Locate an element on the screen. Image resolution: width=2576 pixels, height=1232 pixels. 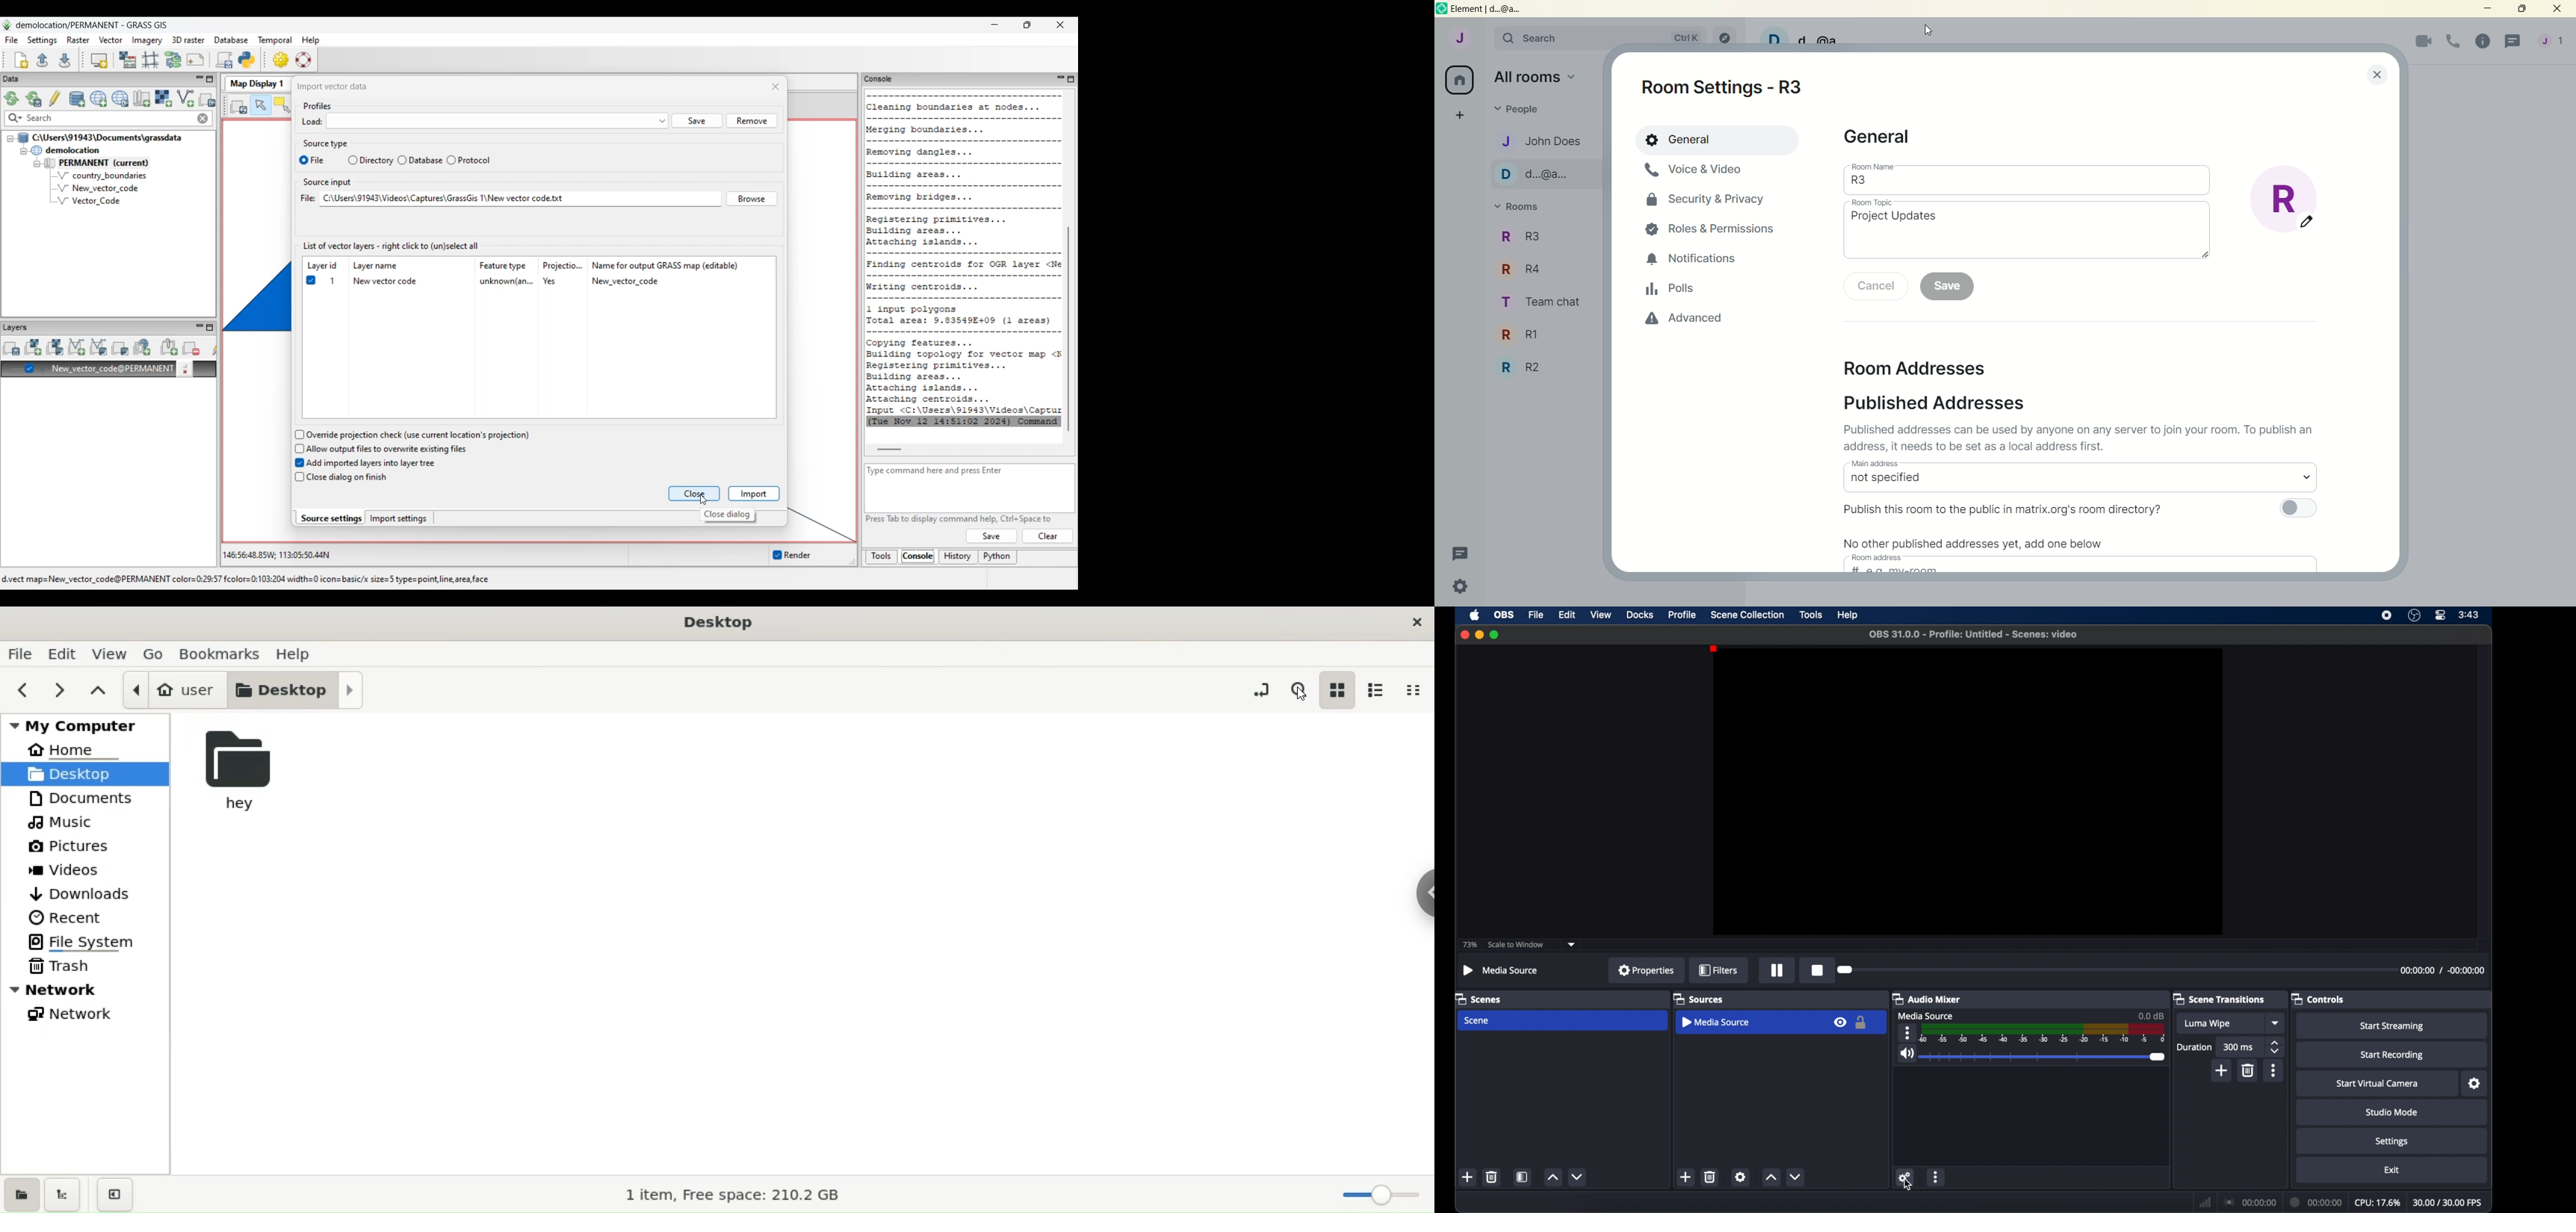
general is located at coordinates (1879, 137).